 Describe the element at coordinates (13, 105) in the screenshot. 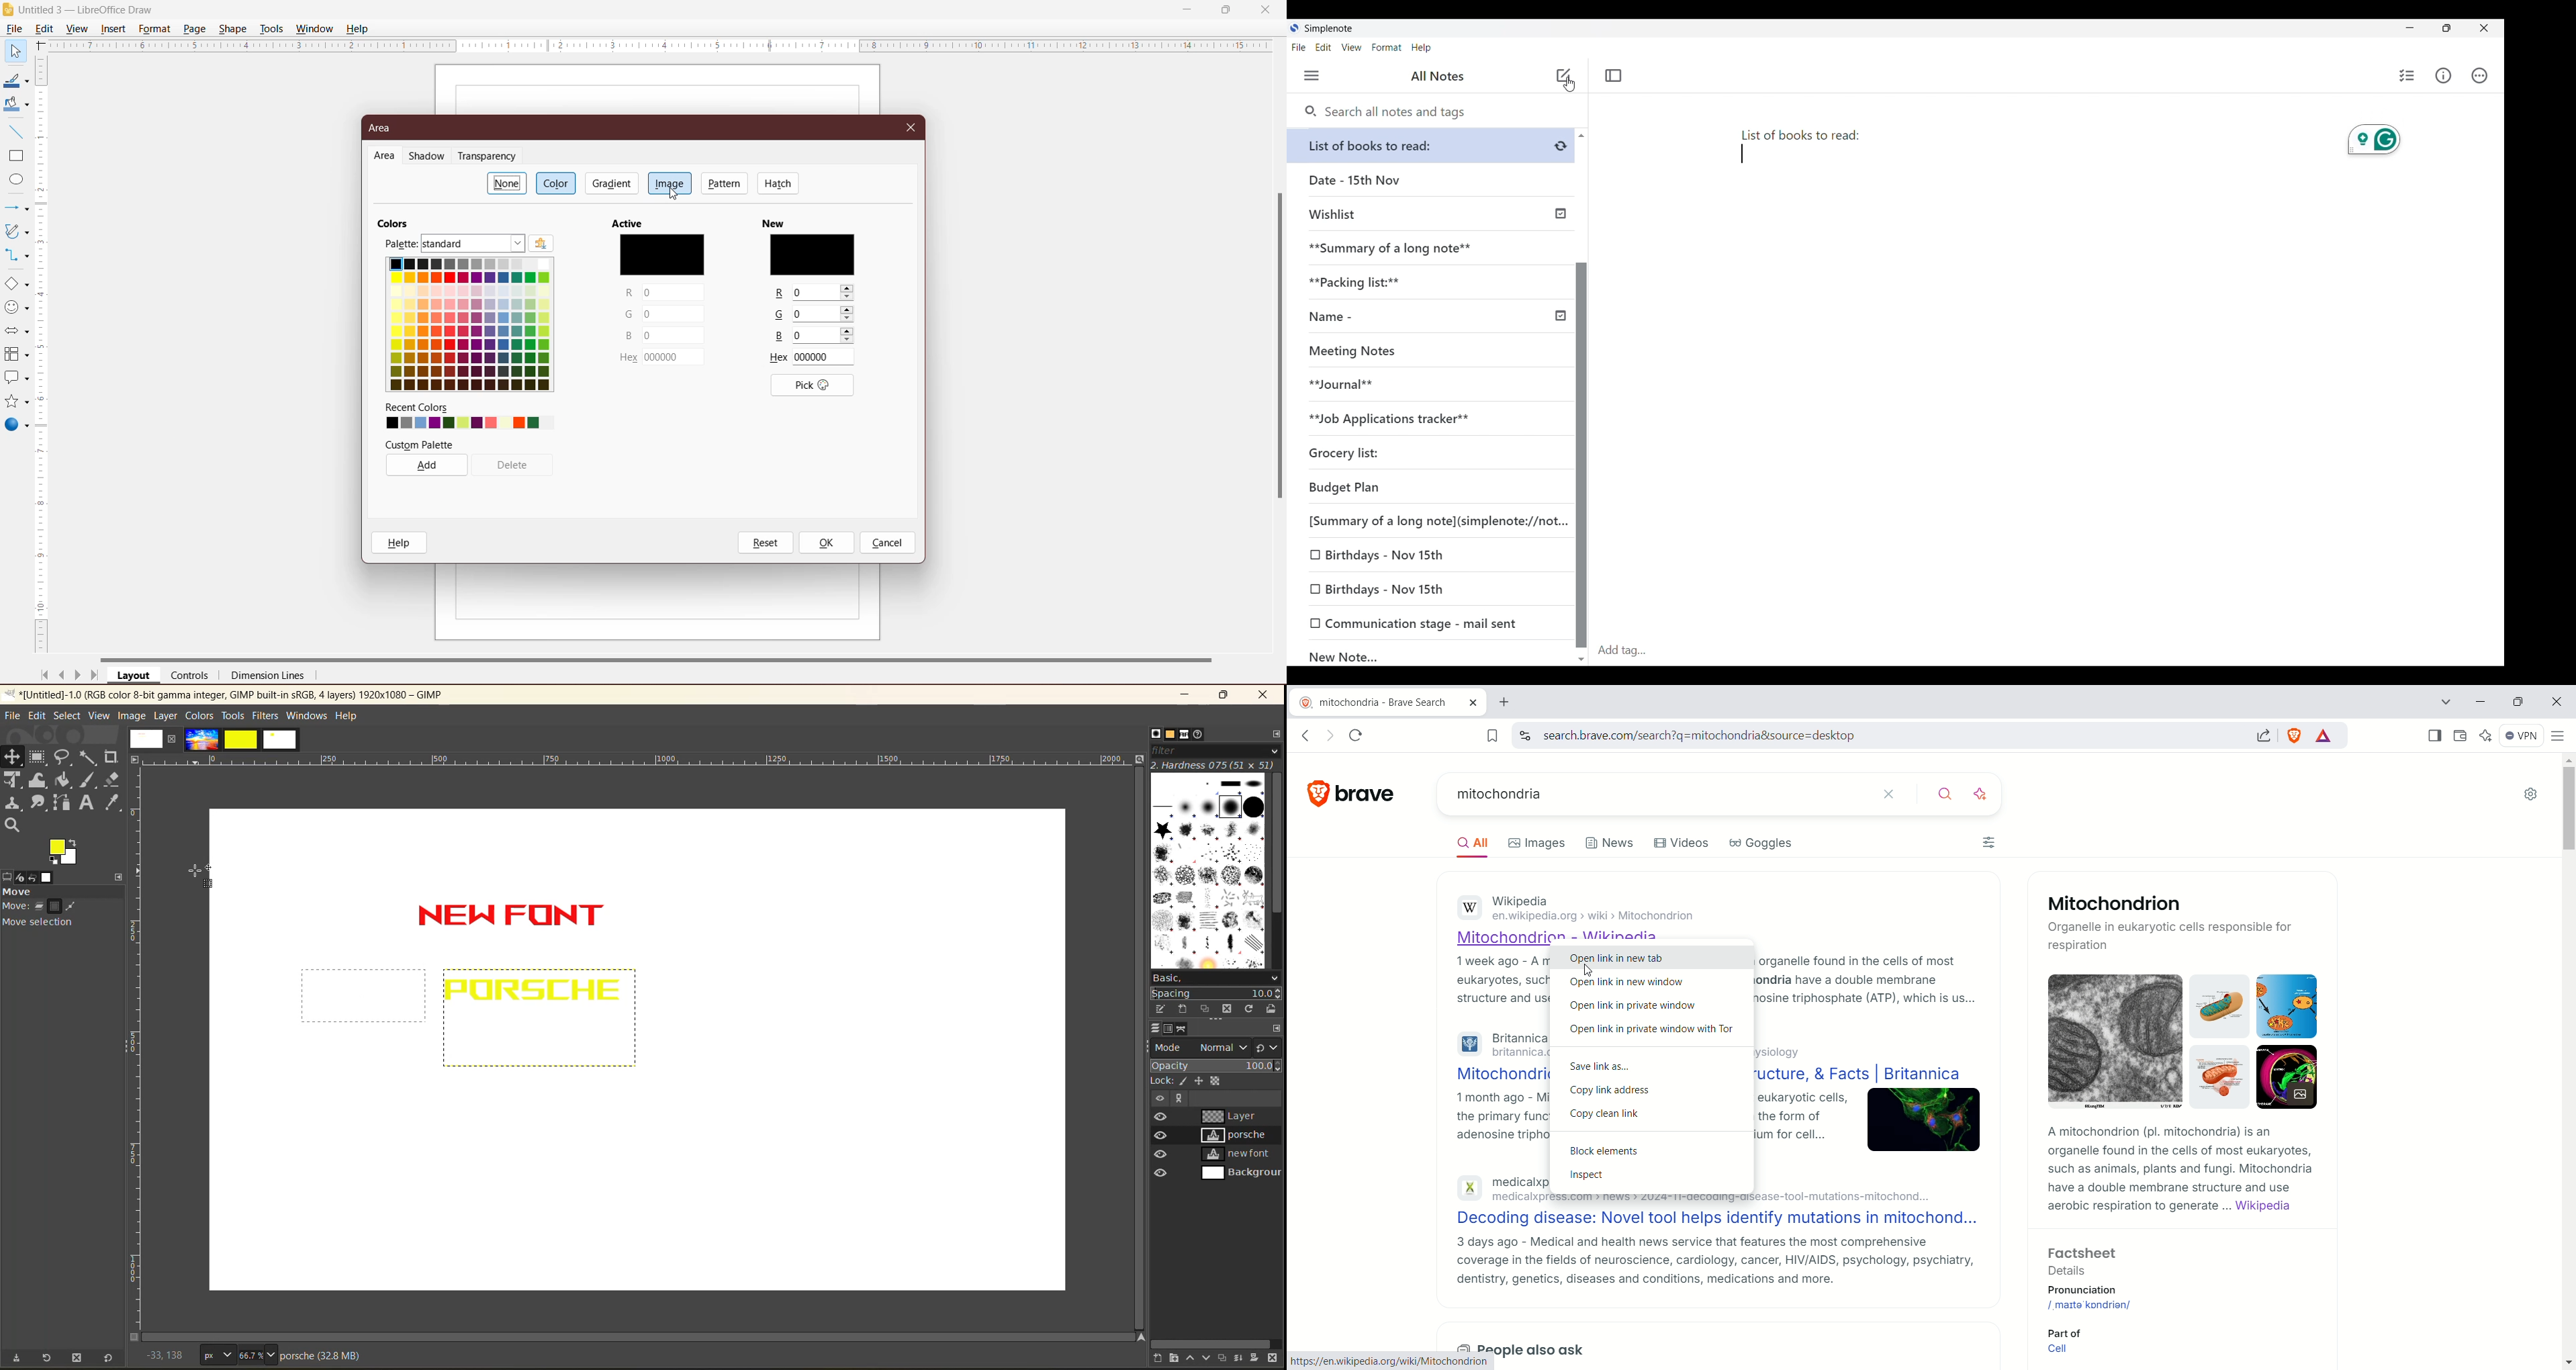

I see `Fill Color` at that location.